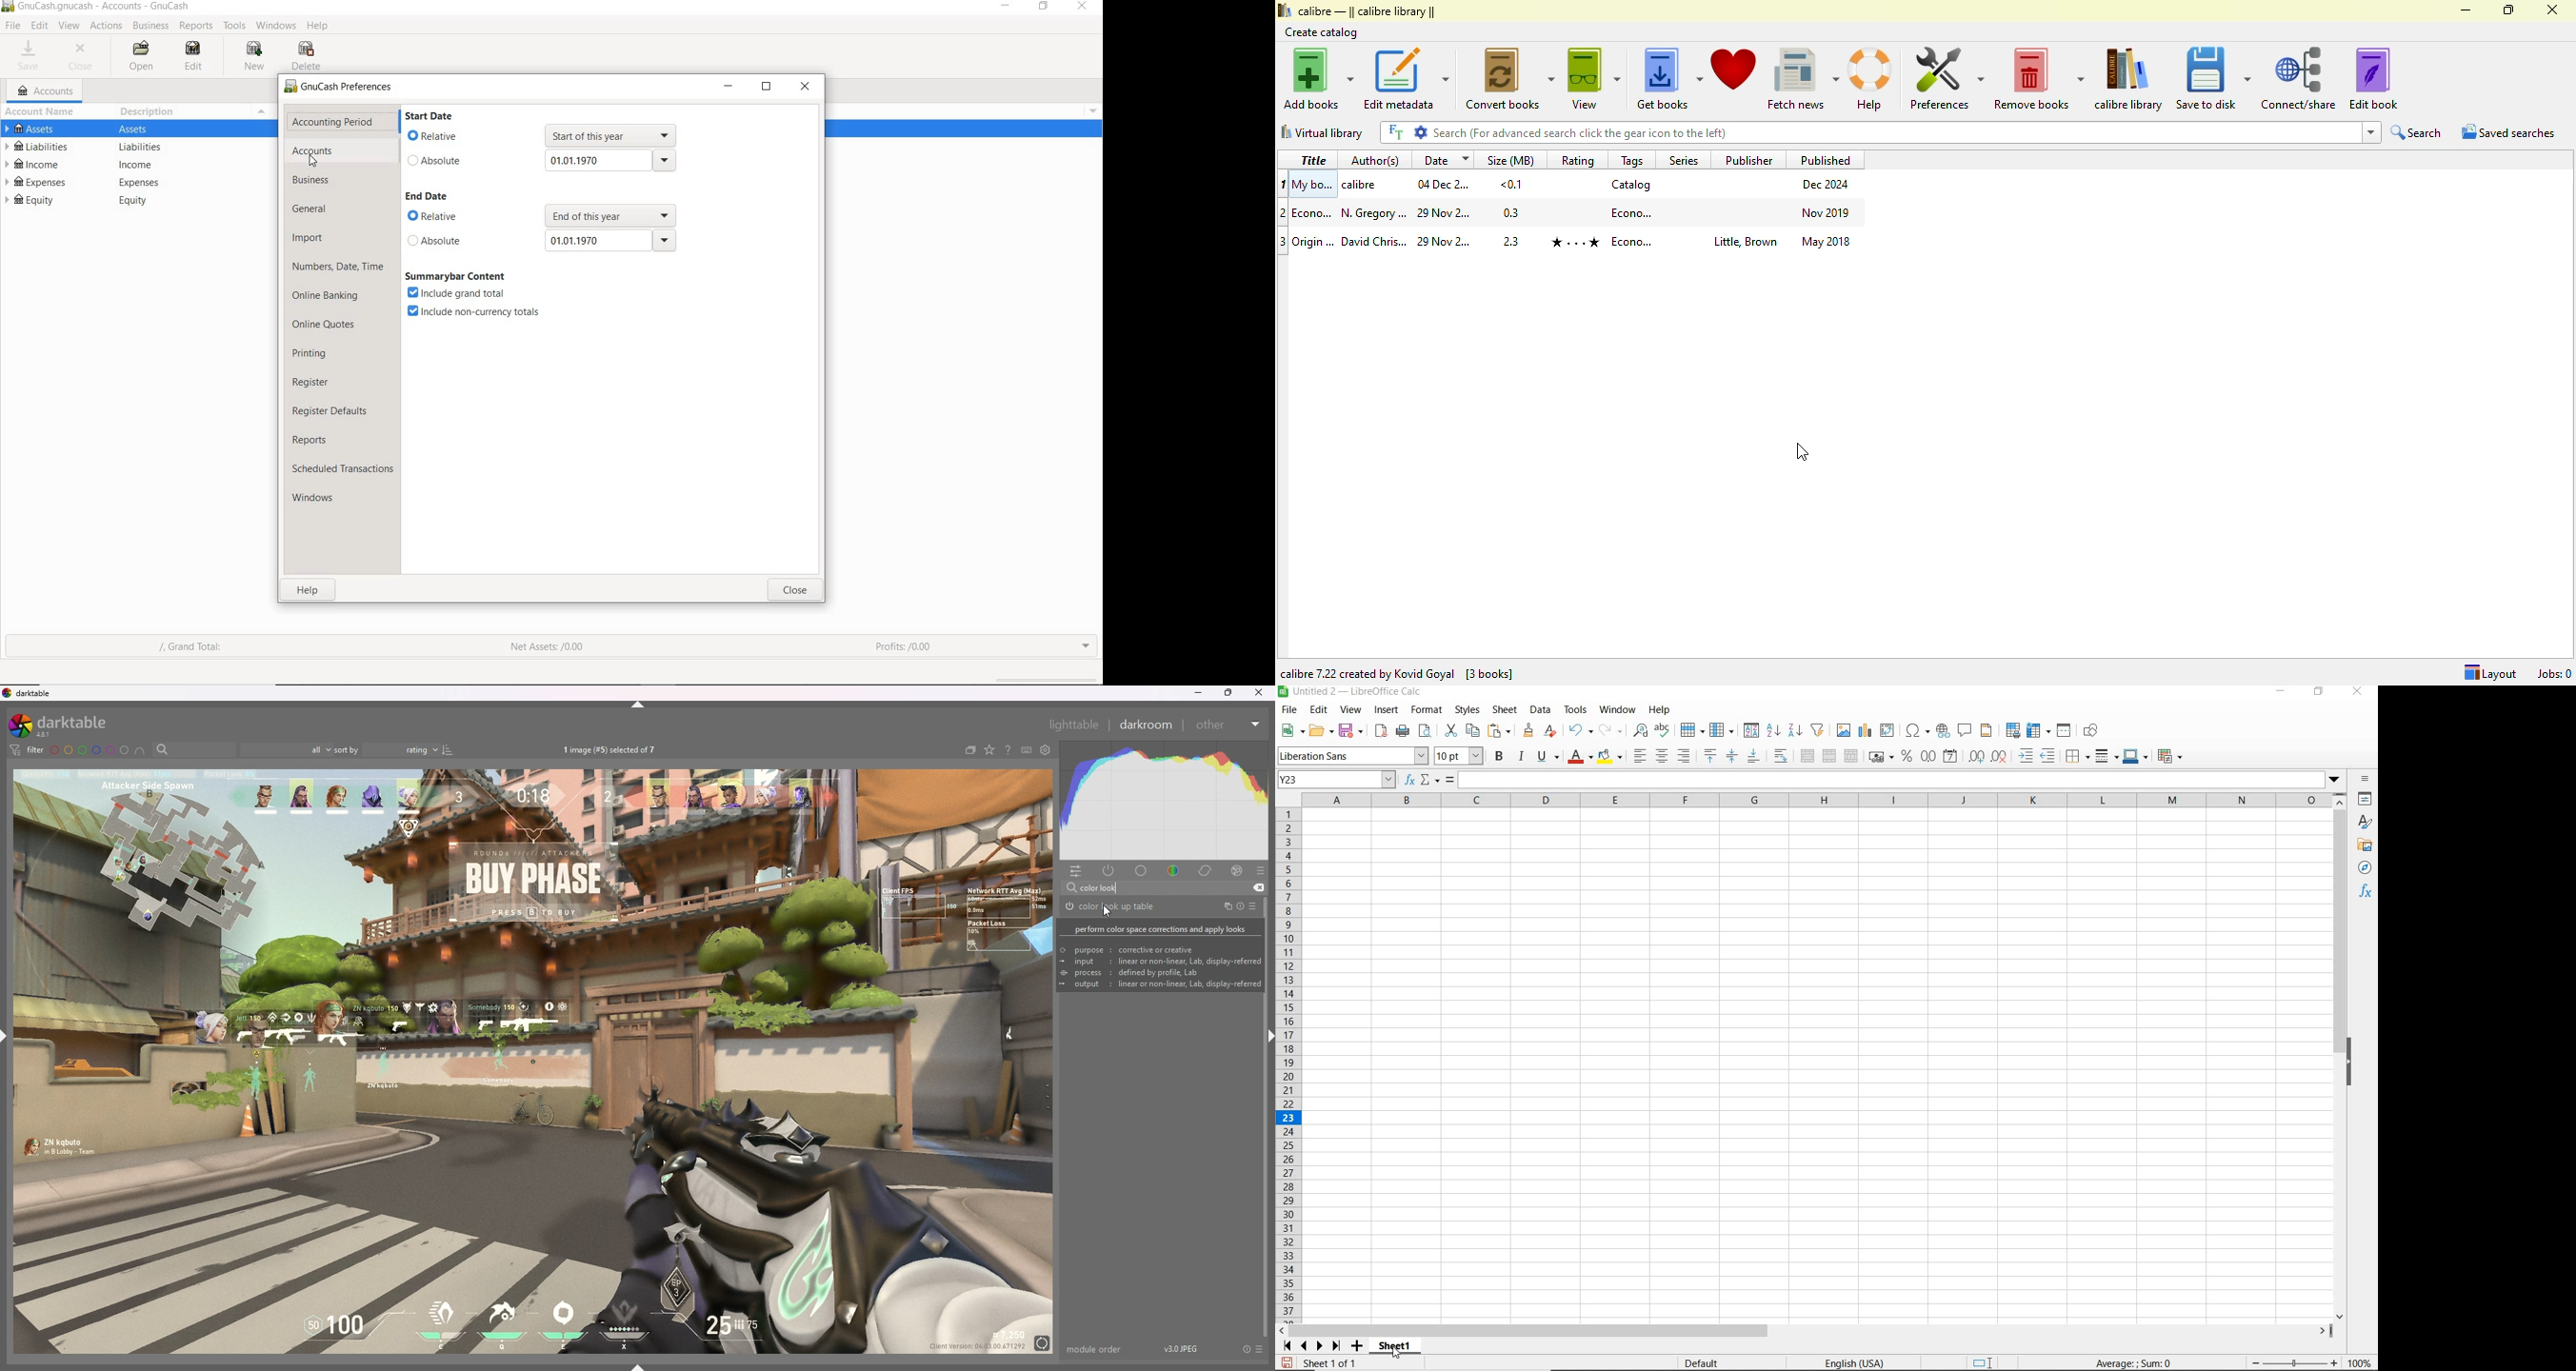 Image resolution: width=2576 pixels, height=1372 pixels. What do you see at coordinates (458, 276) in the screenshot?
I see `summarybar content` at bounding box center [458, 276].